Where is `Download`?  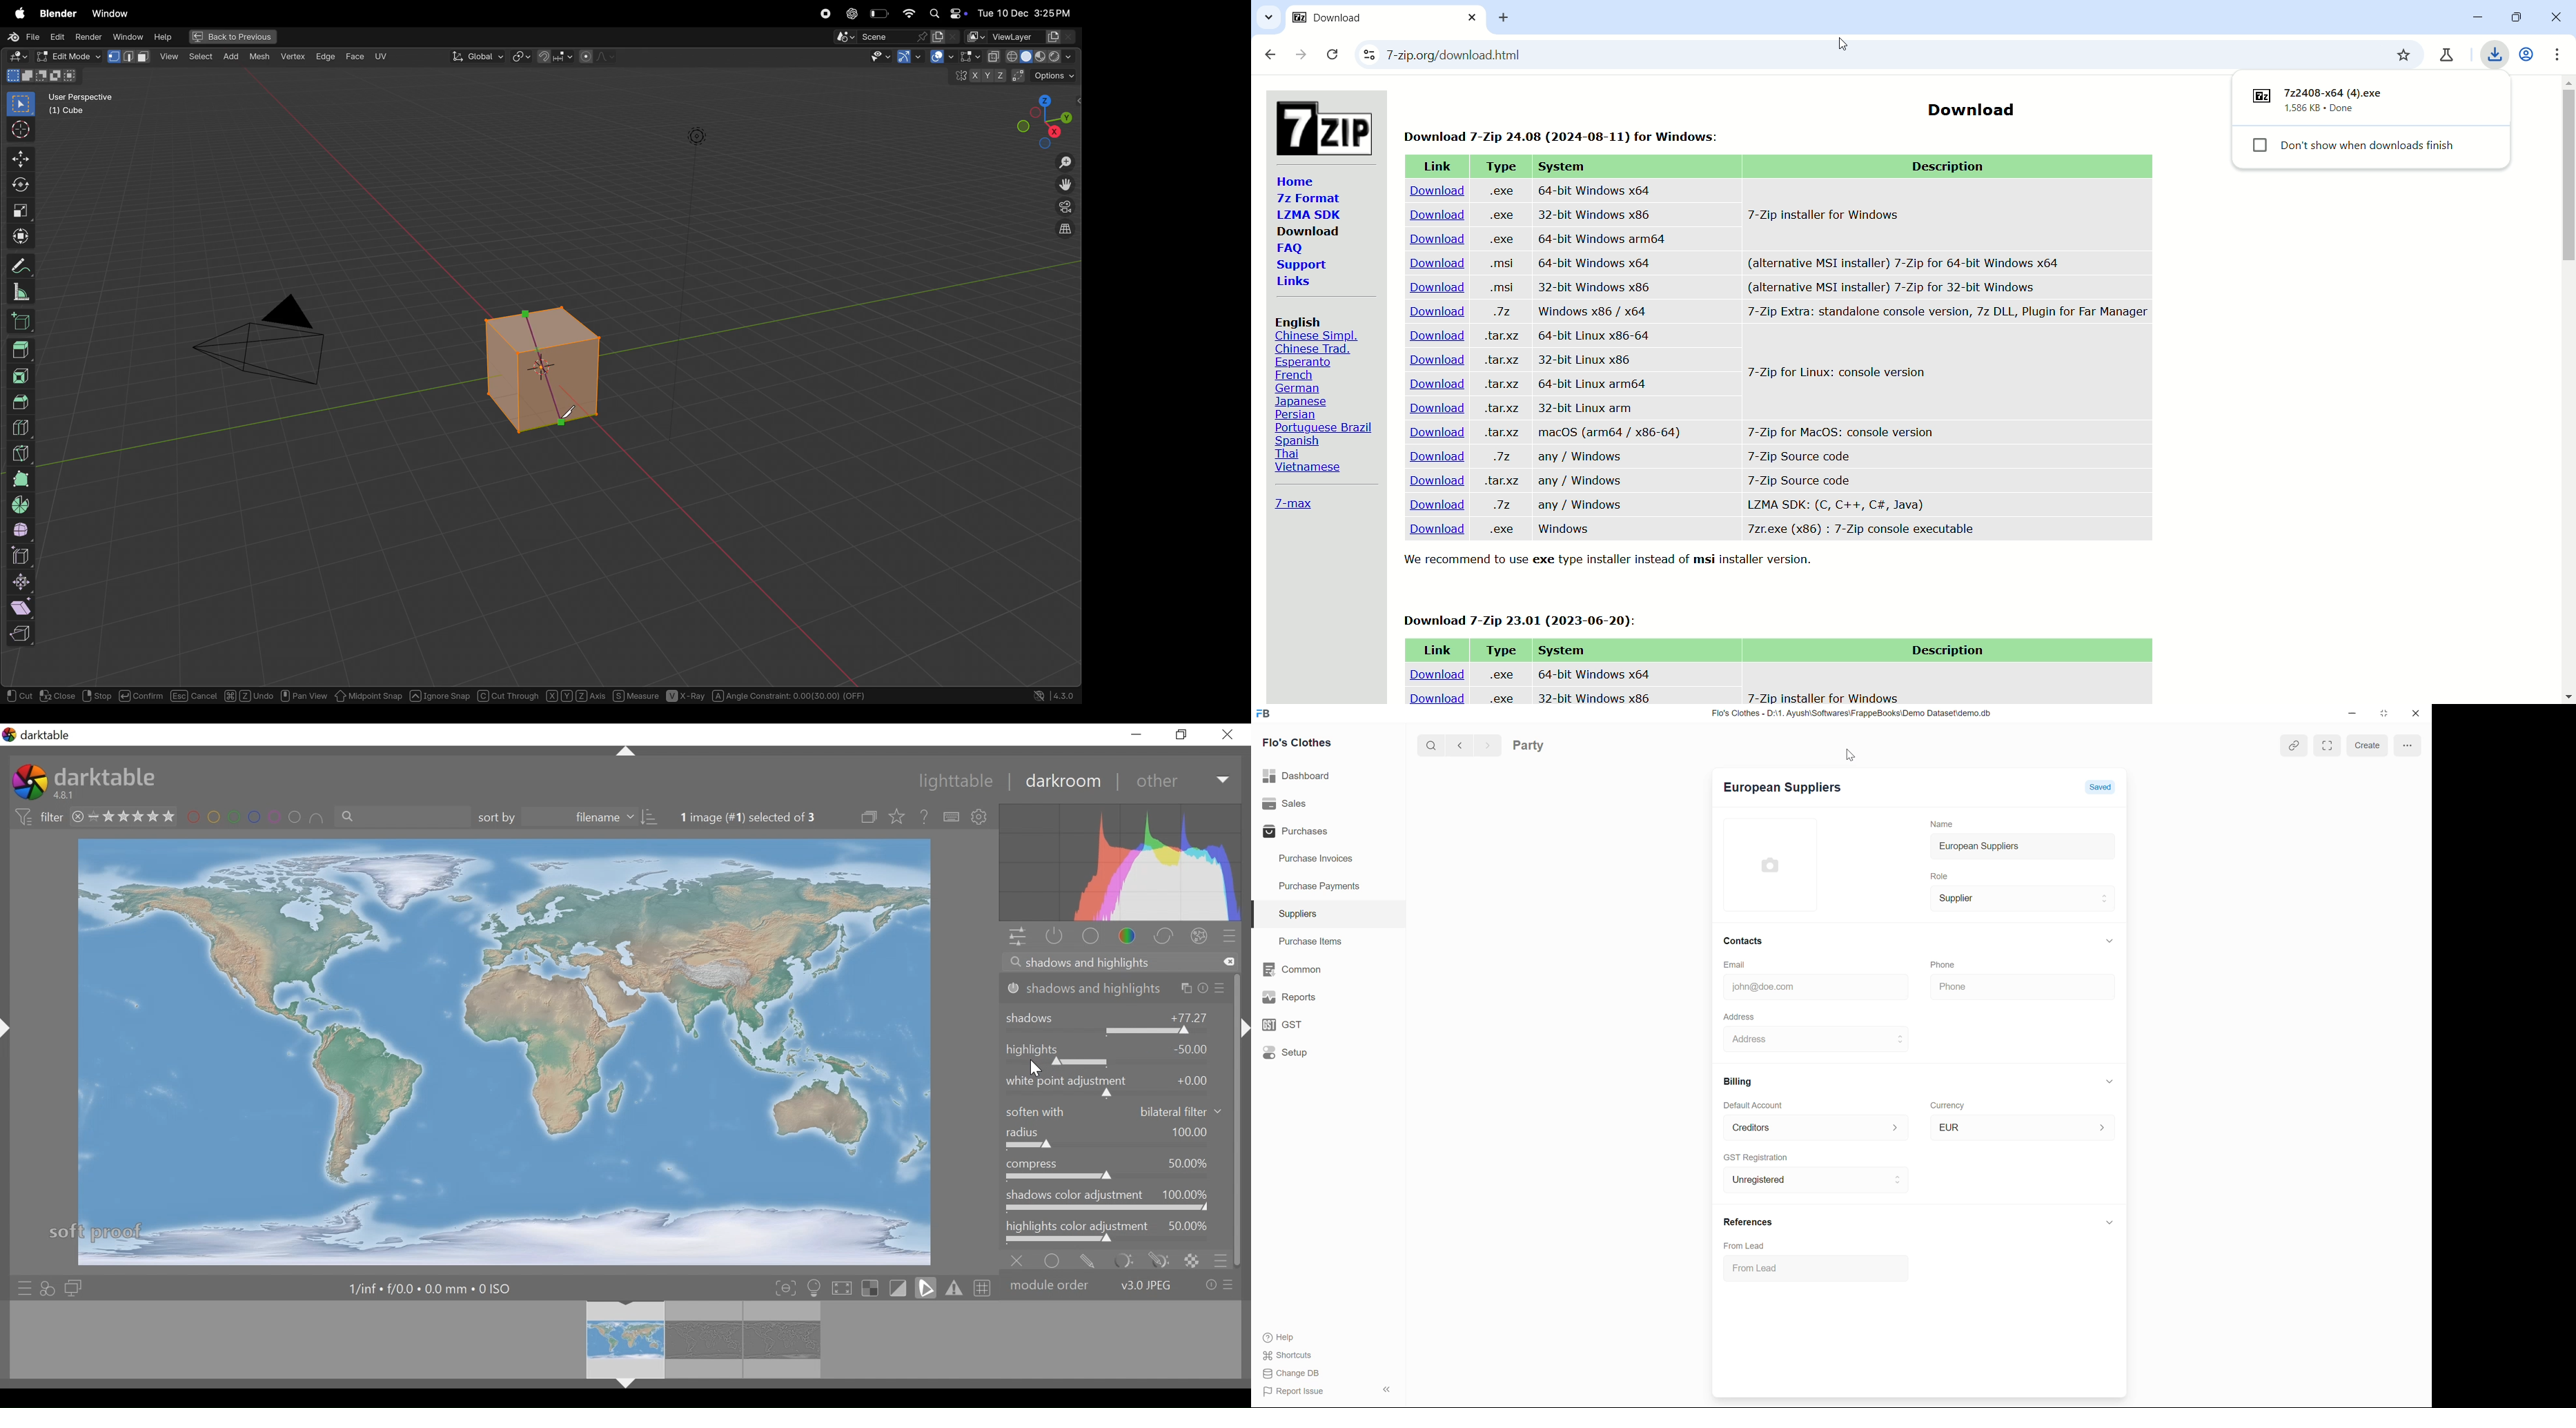 Download is located at coordinates (1436, 384).